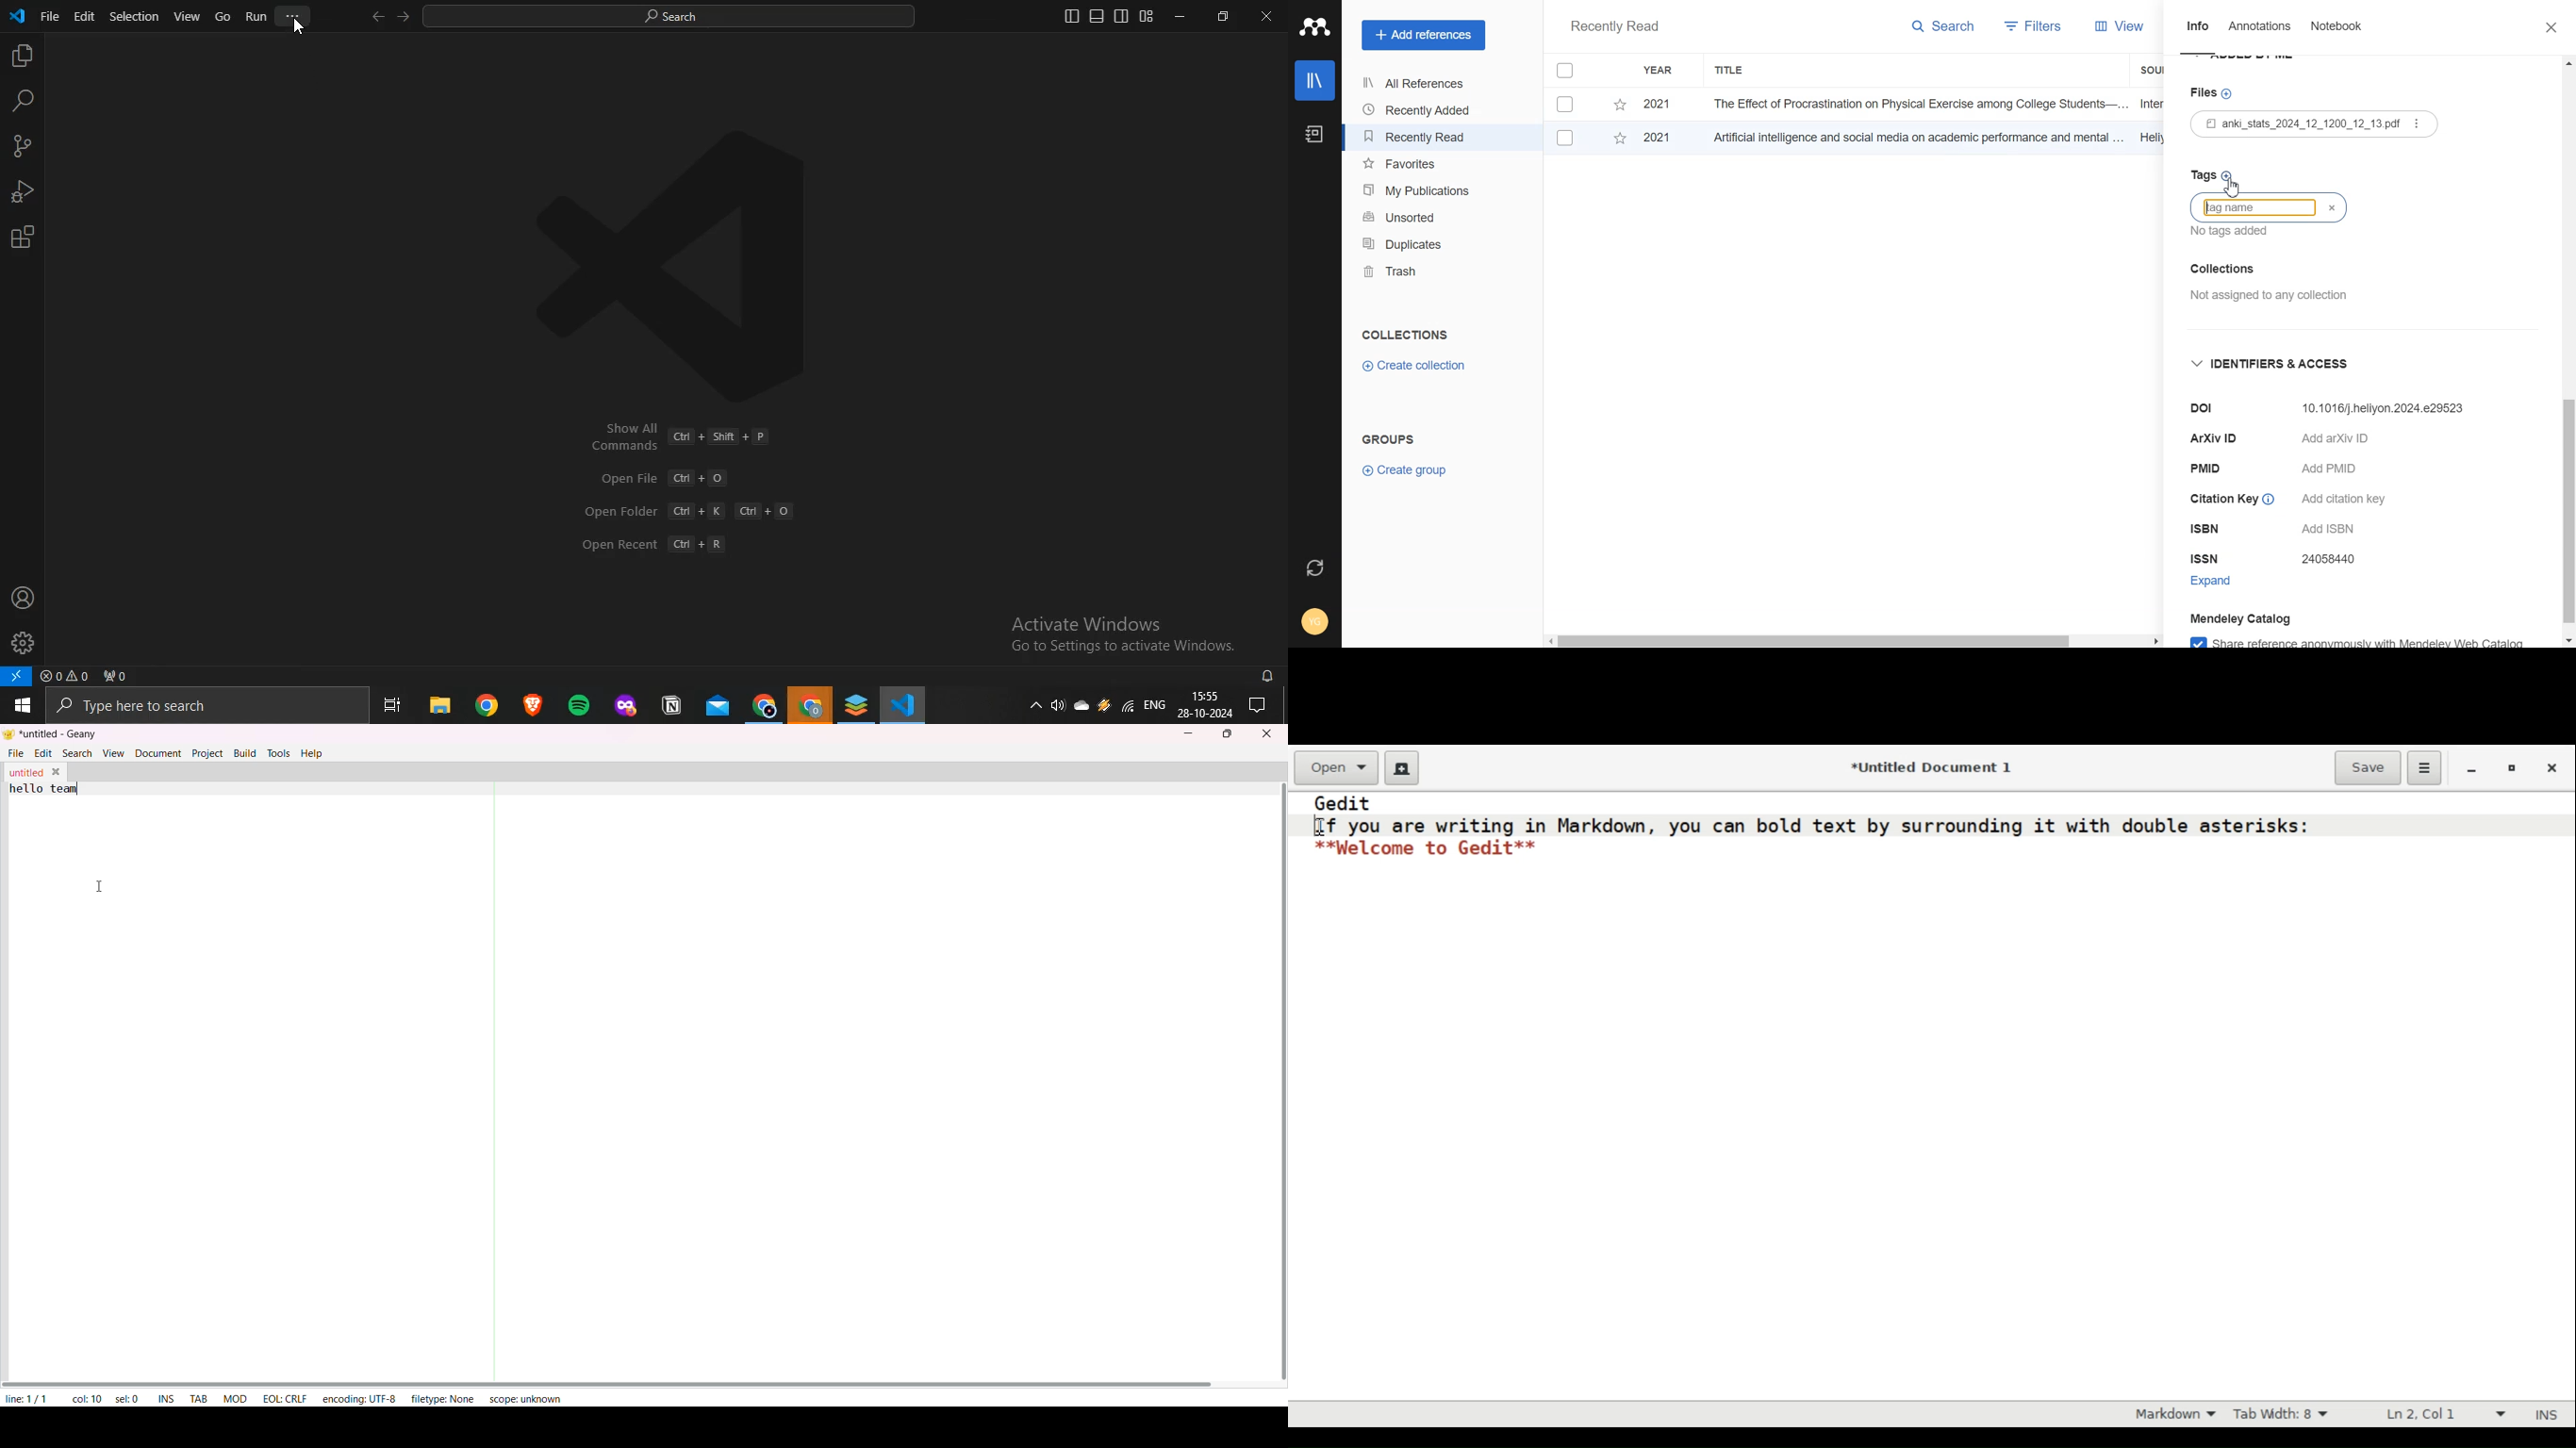  What do you see at coordinates (25, 772) in the screenshot?
I see `untitled` at bounding box center [25, 772].